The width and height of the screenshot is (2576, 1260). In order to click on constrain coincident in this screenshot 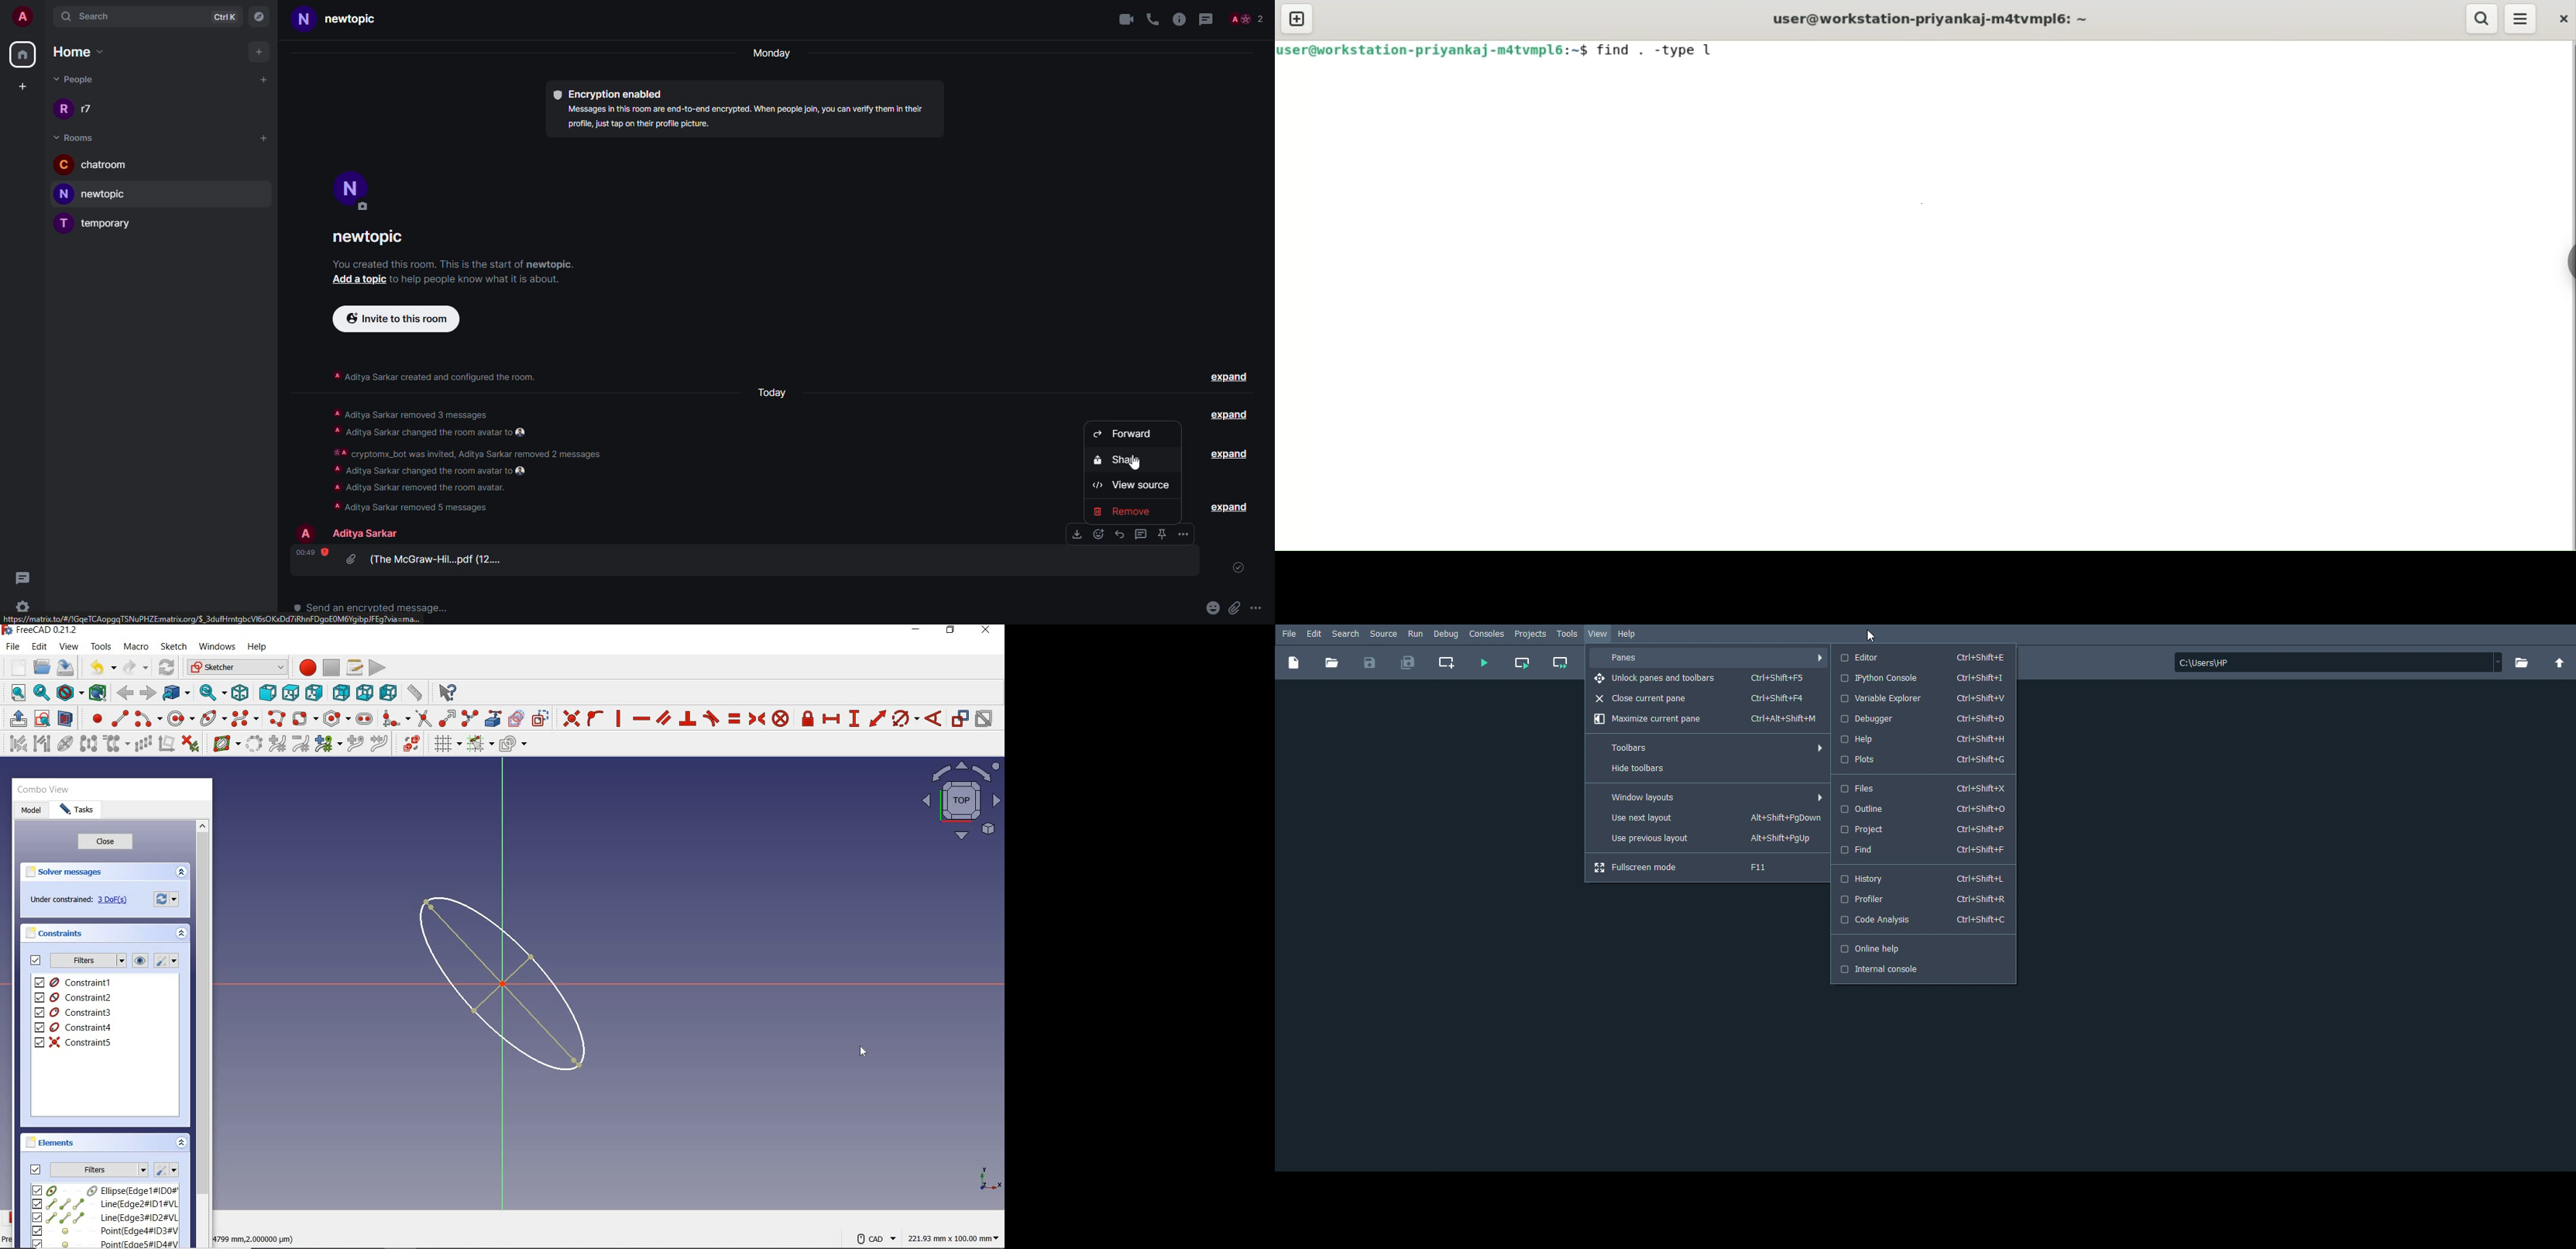, I will do `click(568, 718)`.